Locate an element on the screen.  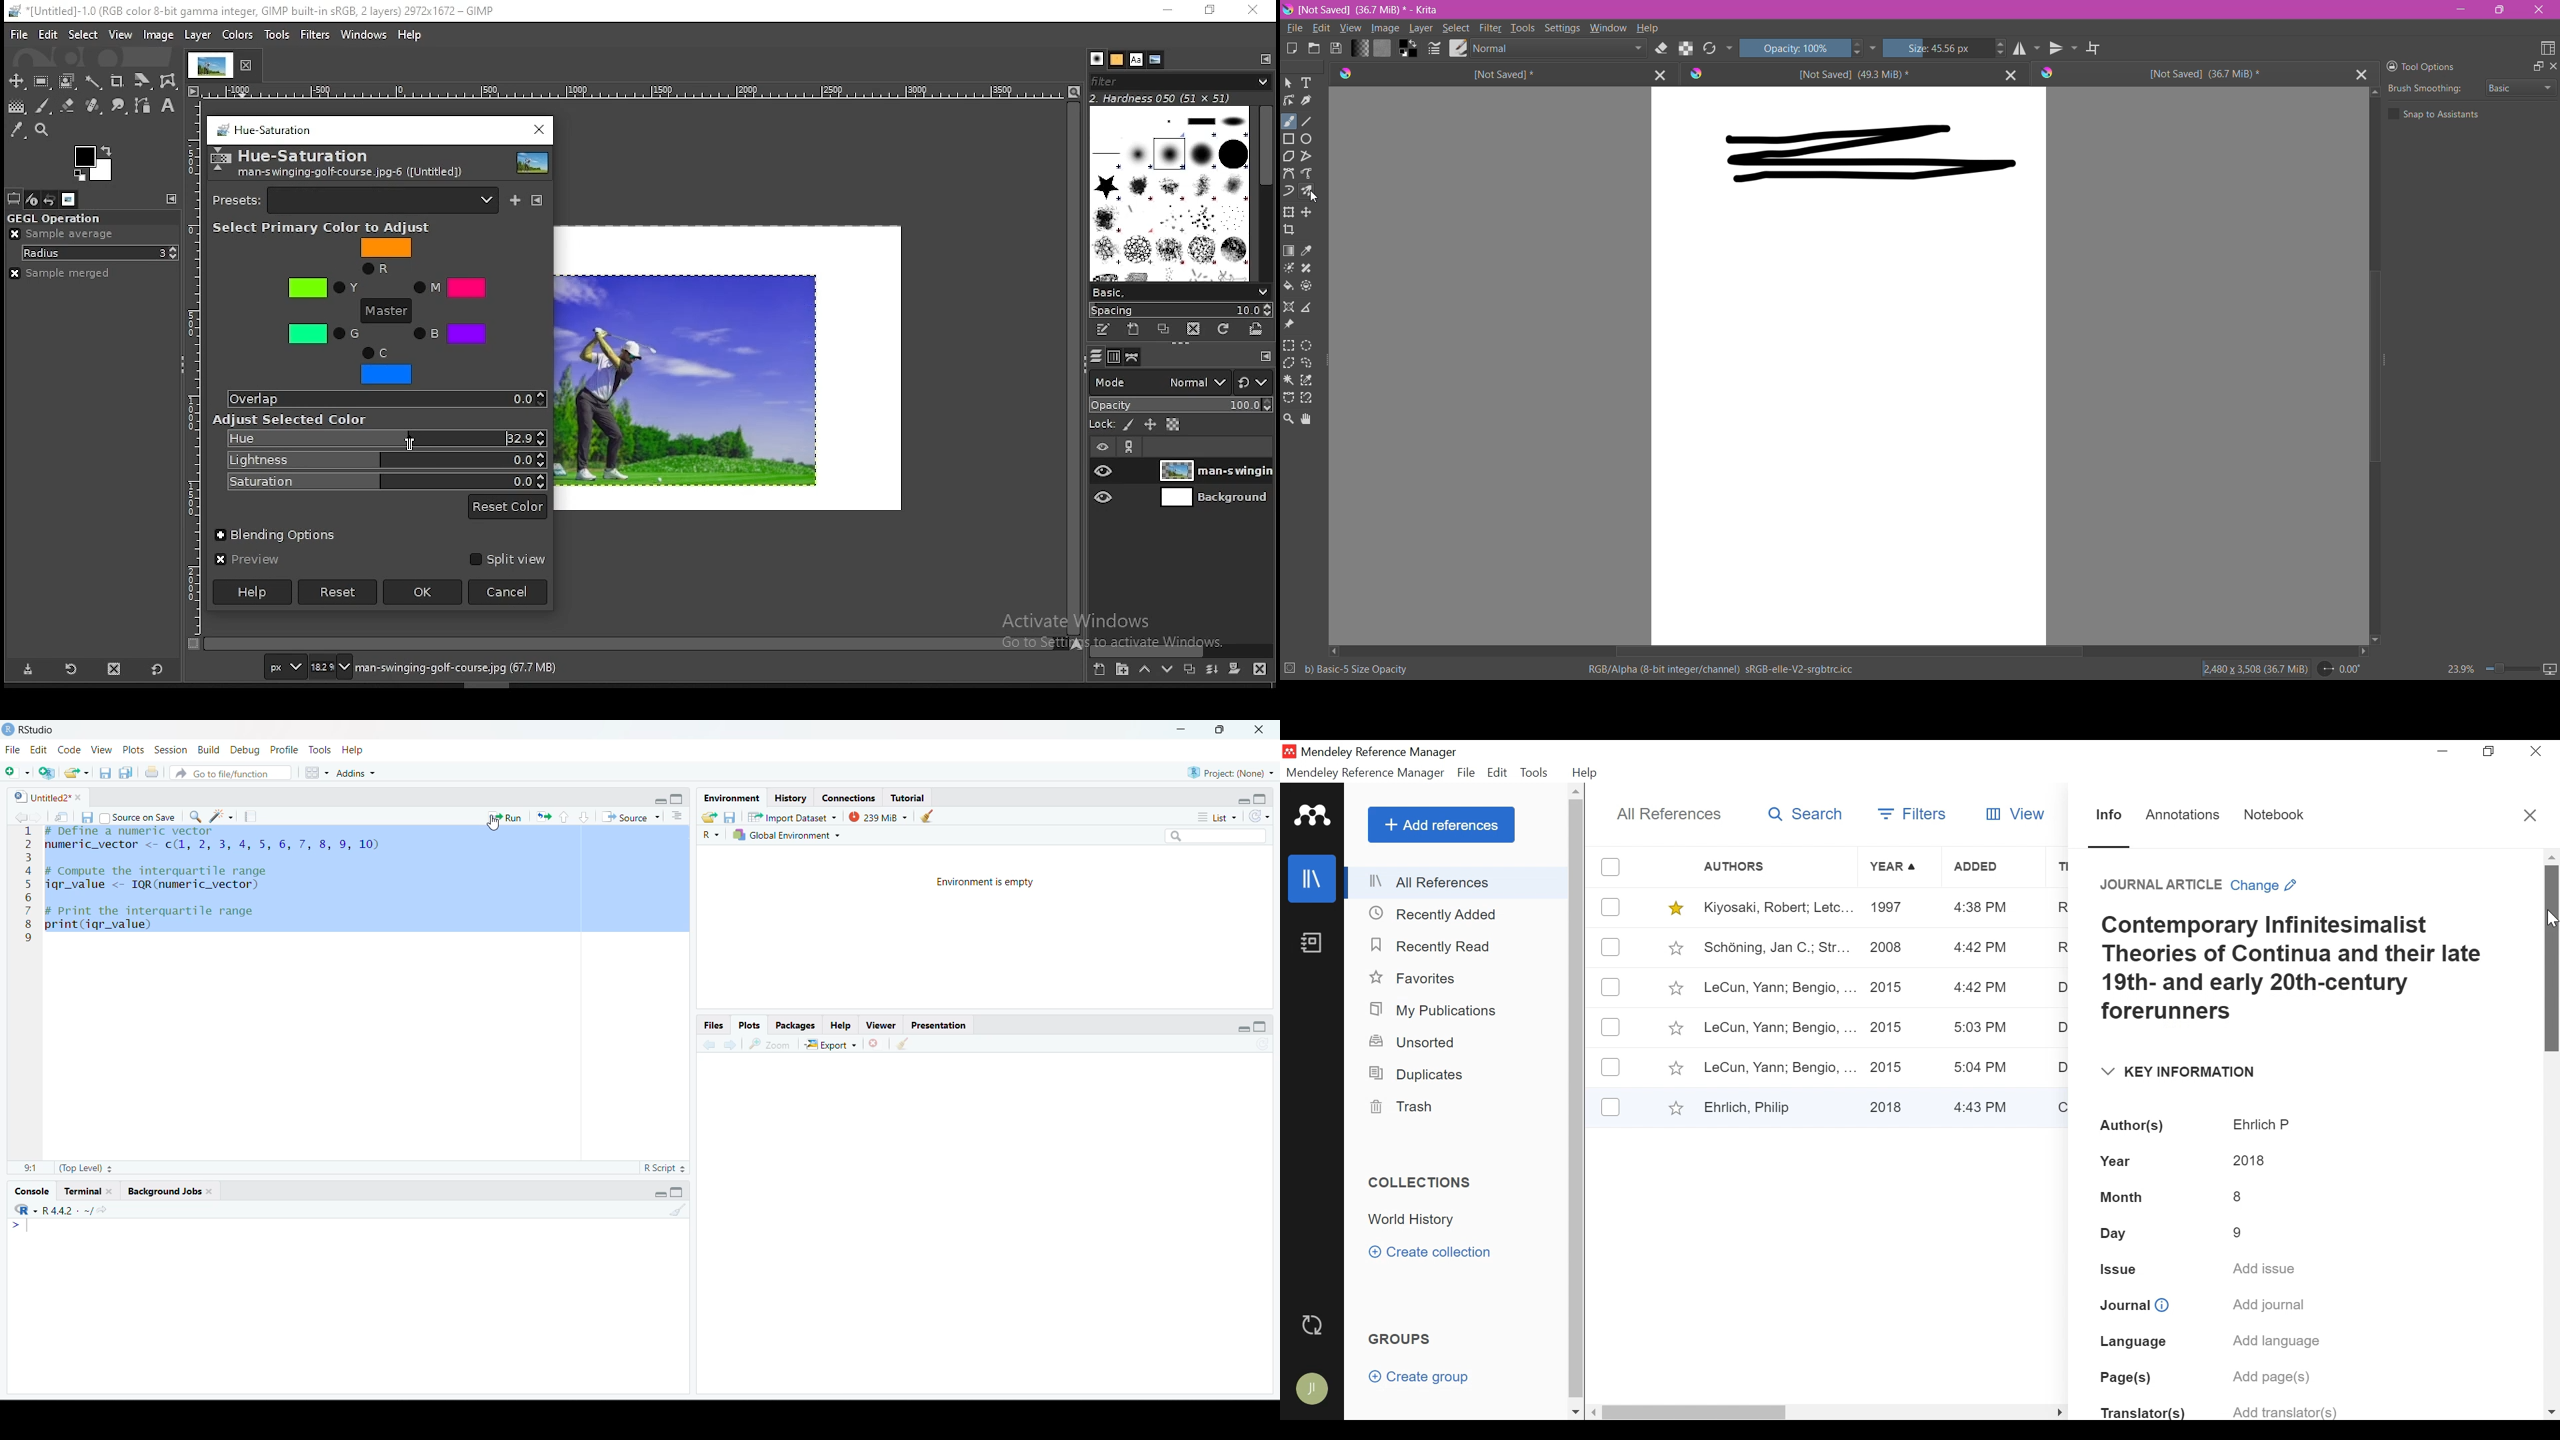
Lock Docker is located at coordinates (2388, 66).